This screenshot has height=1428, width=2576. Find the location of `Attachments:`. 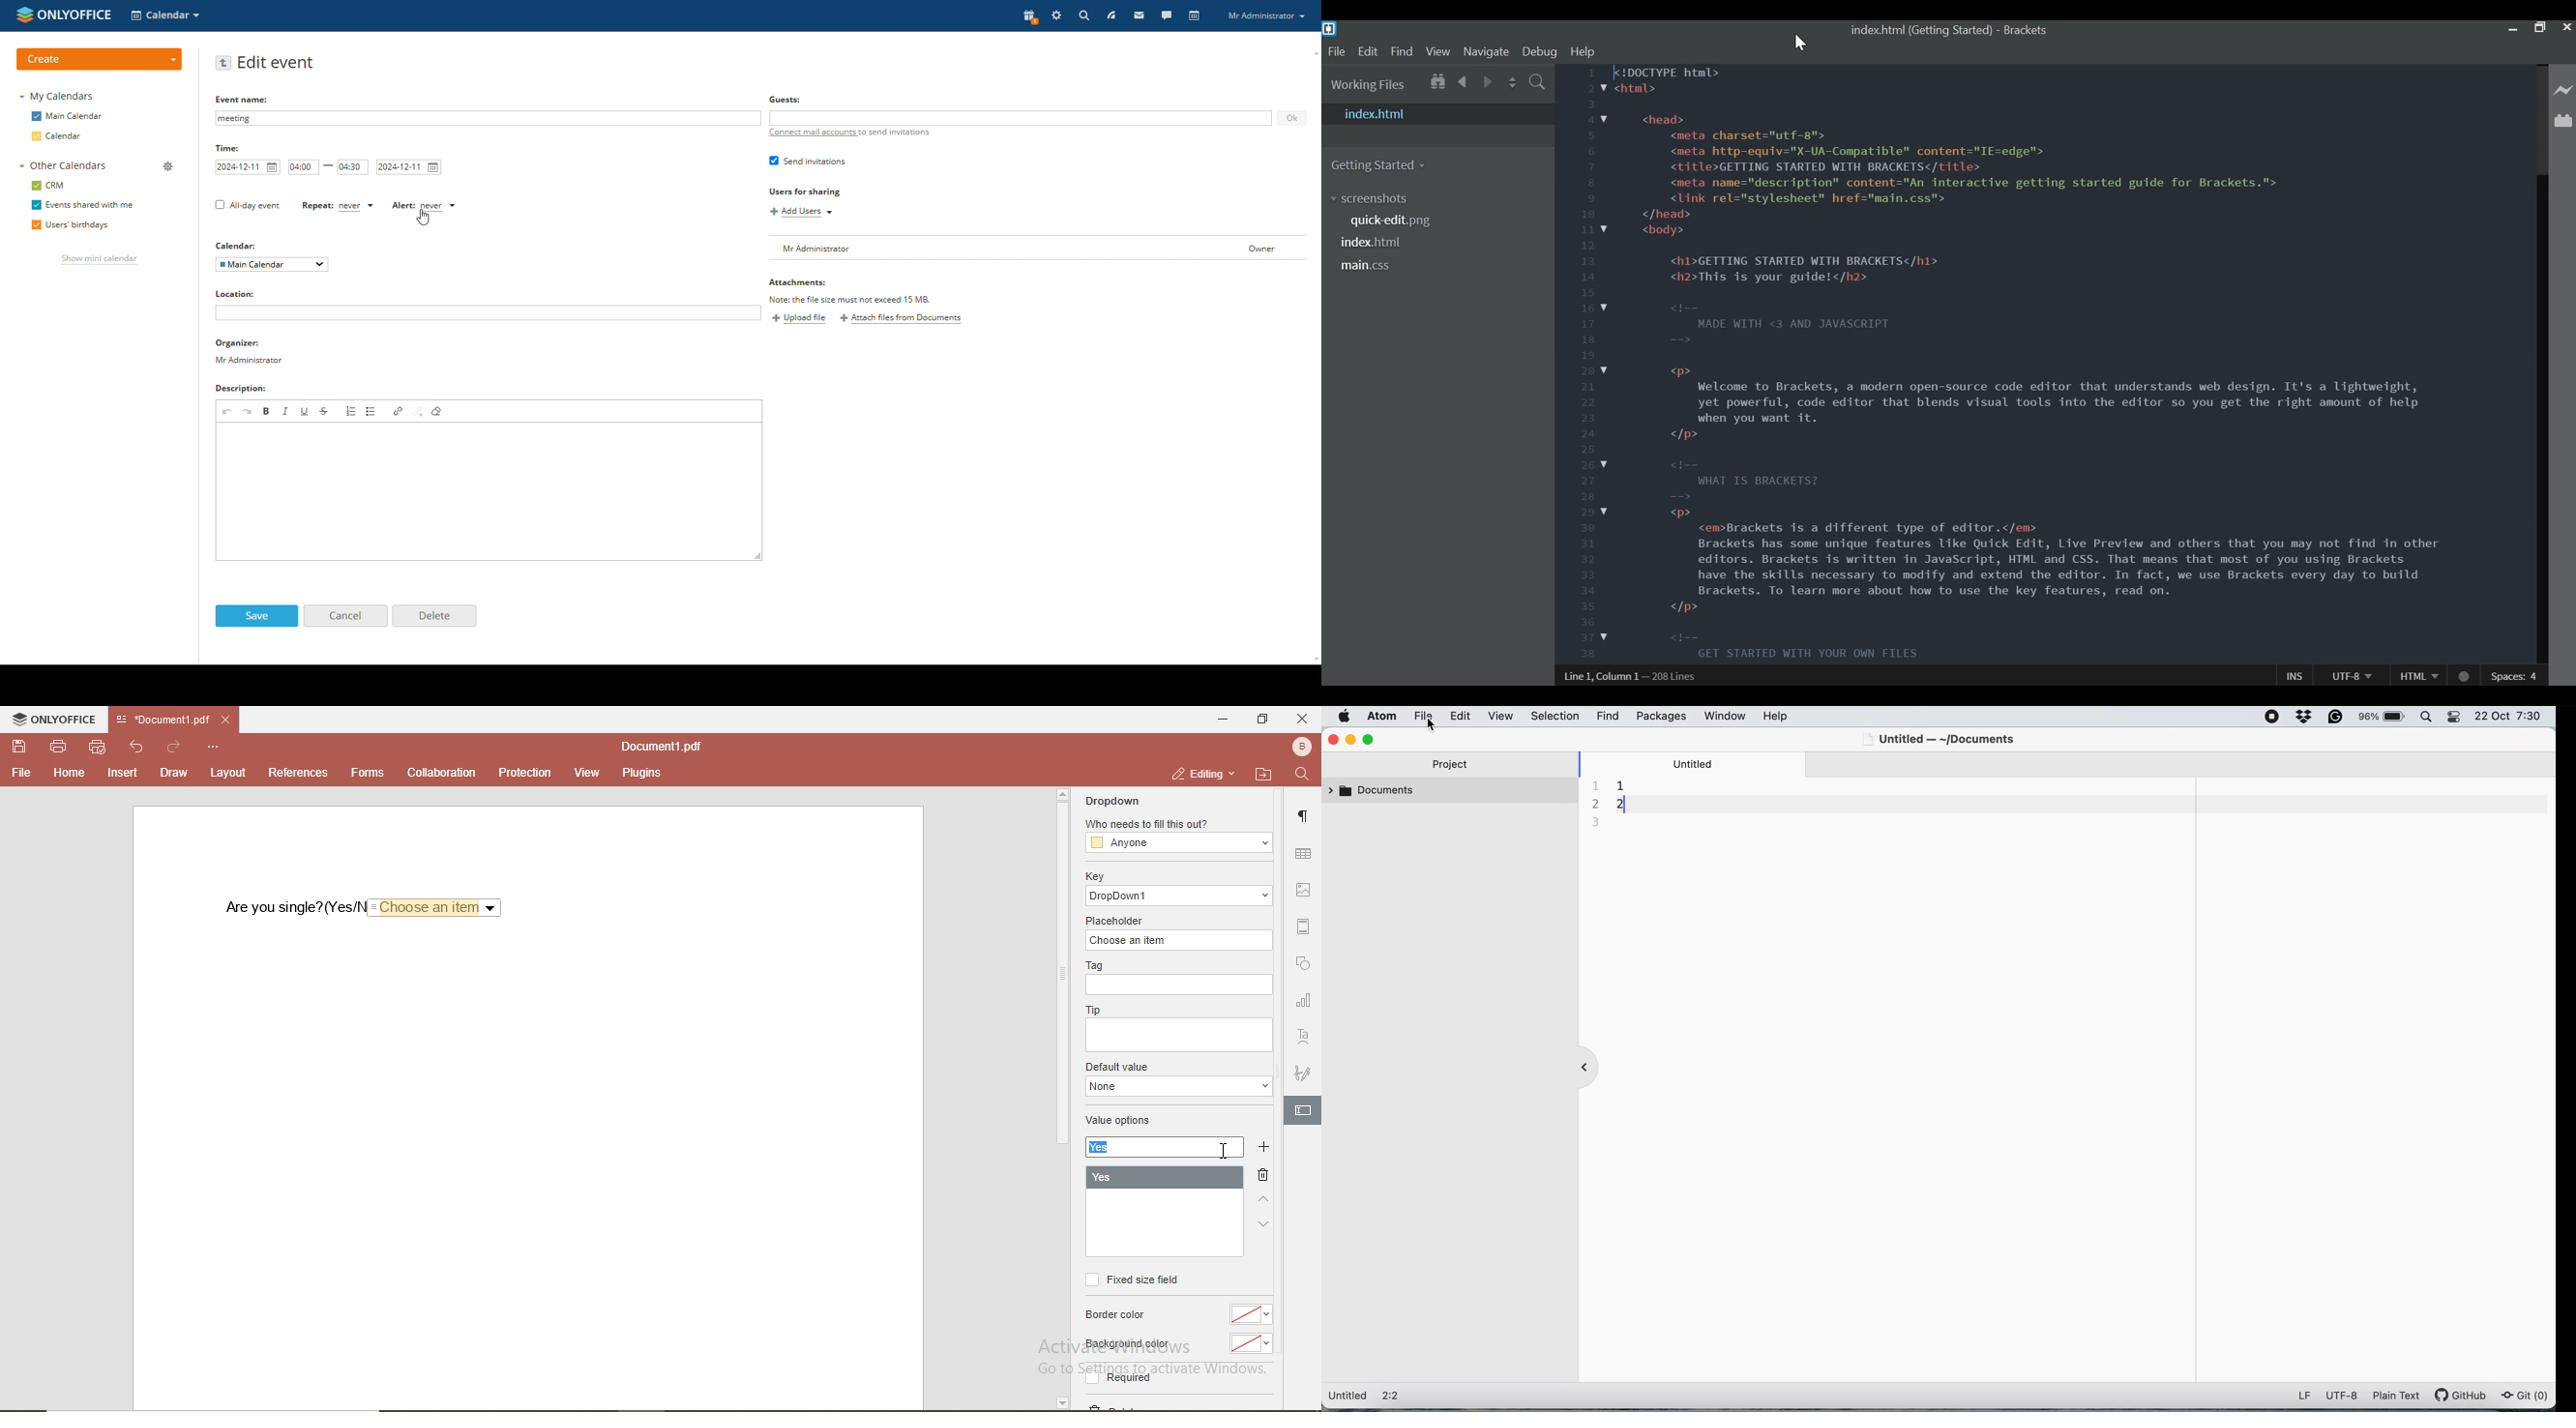

Attachments: is located at coordinates (803, 283).